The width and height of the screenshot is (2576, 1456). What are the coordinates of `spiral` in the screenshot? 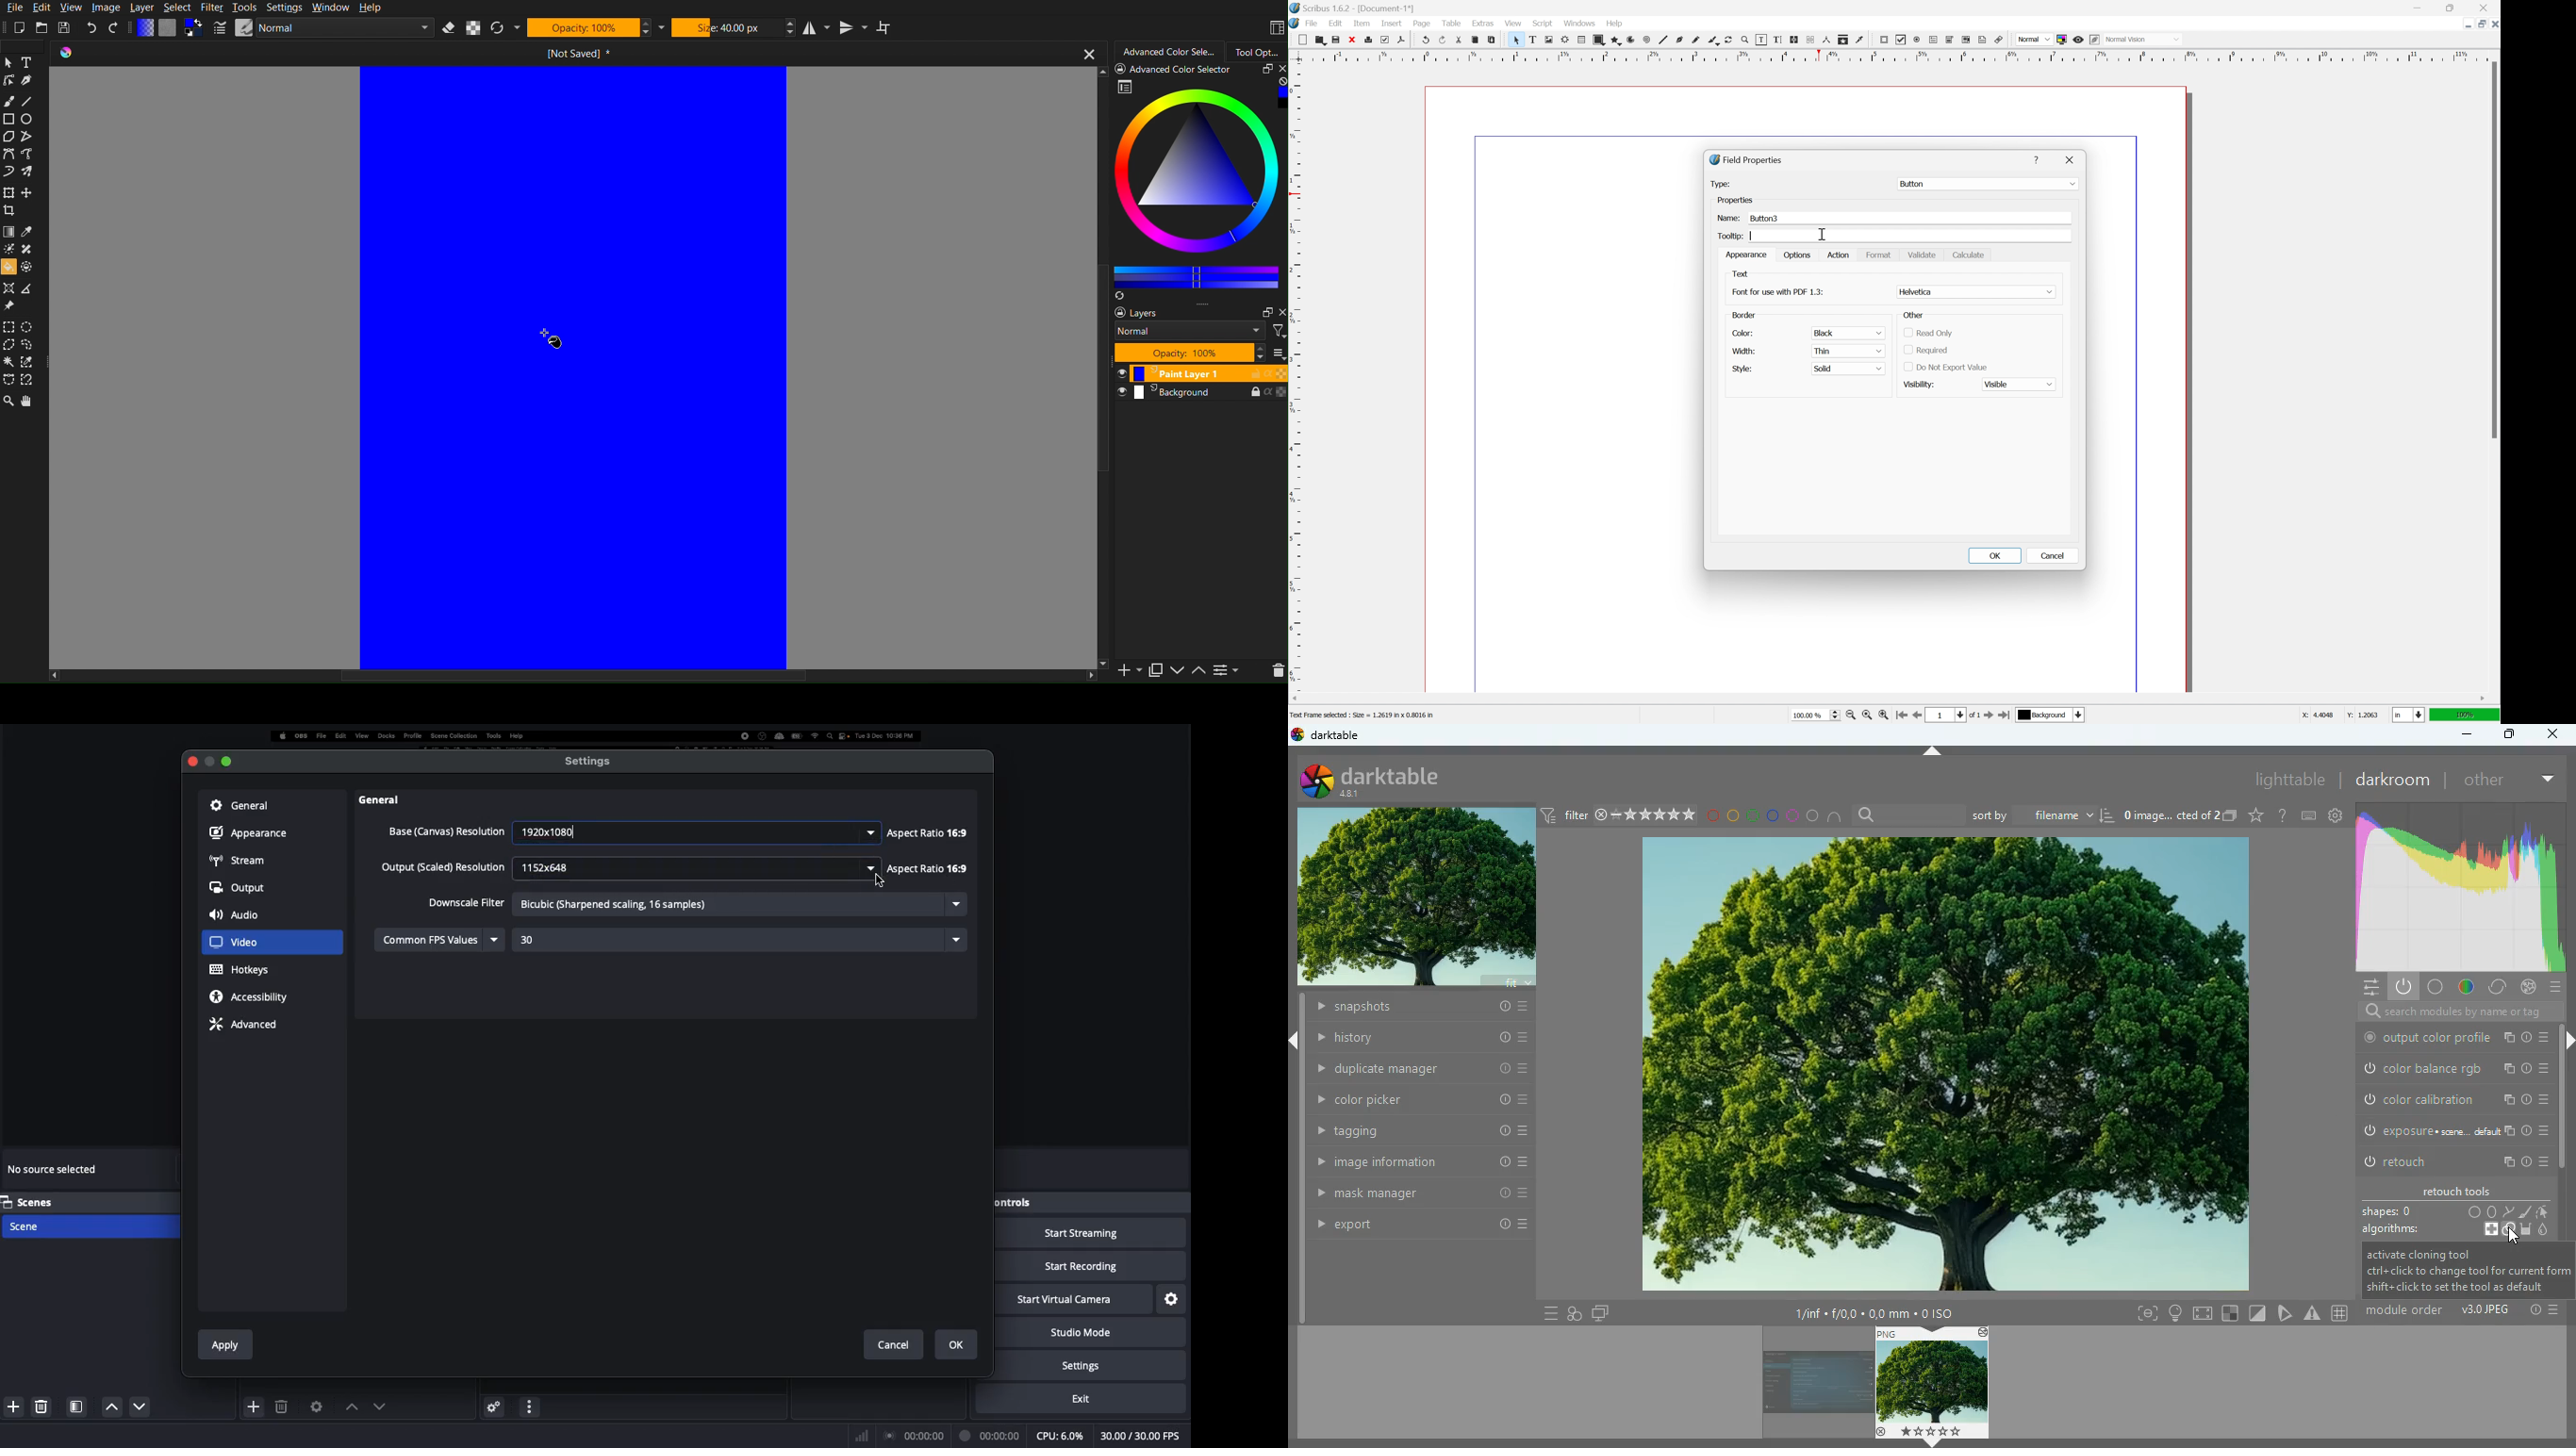 It's located at (1647, 40).